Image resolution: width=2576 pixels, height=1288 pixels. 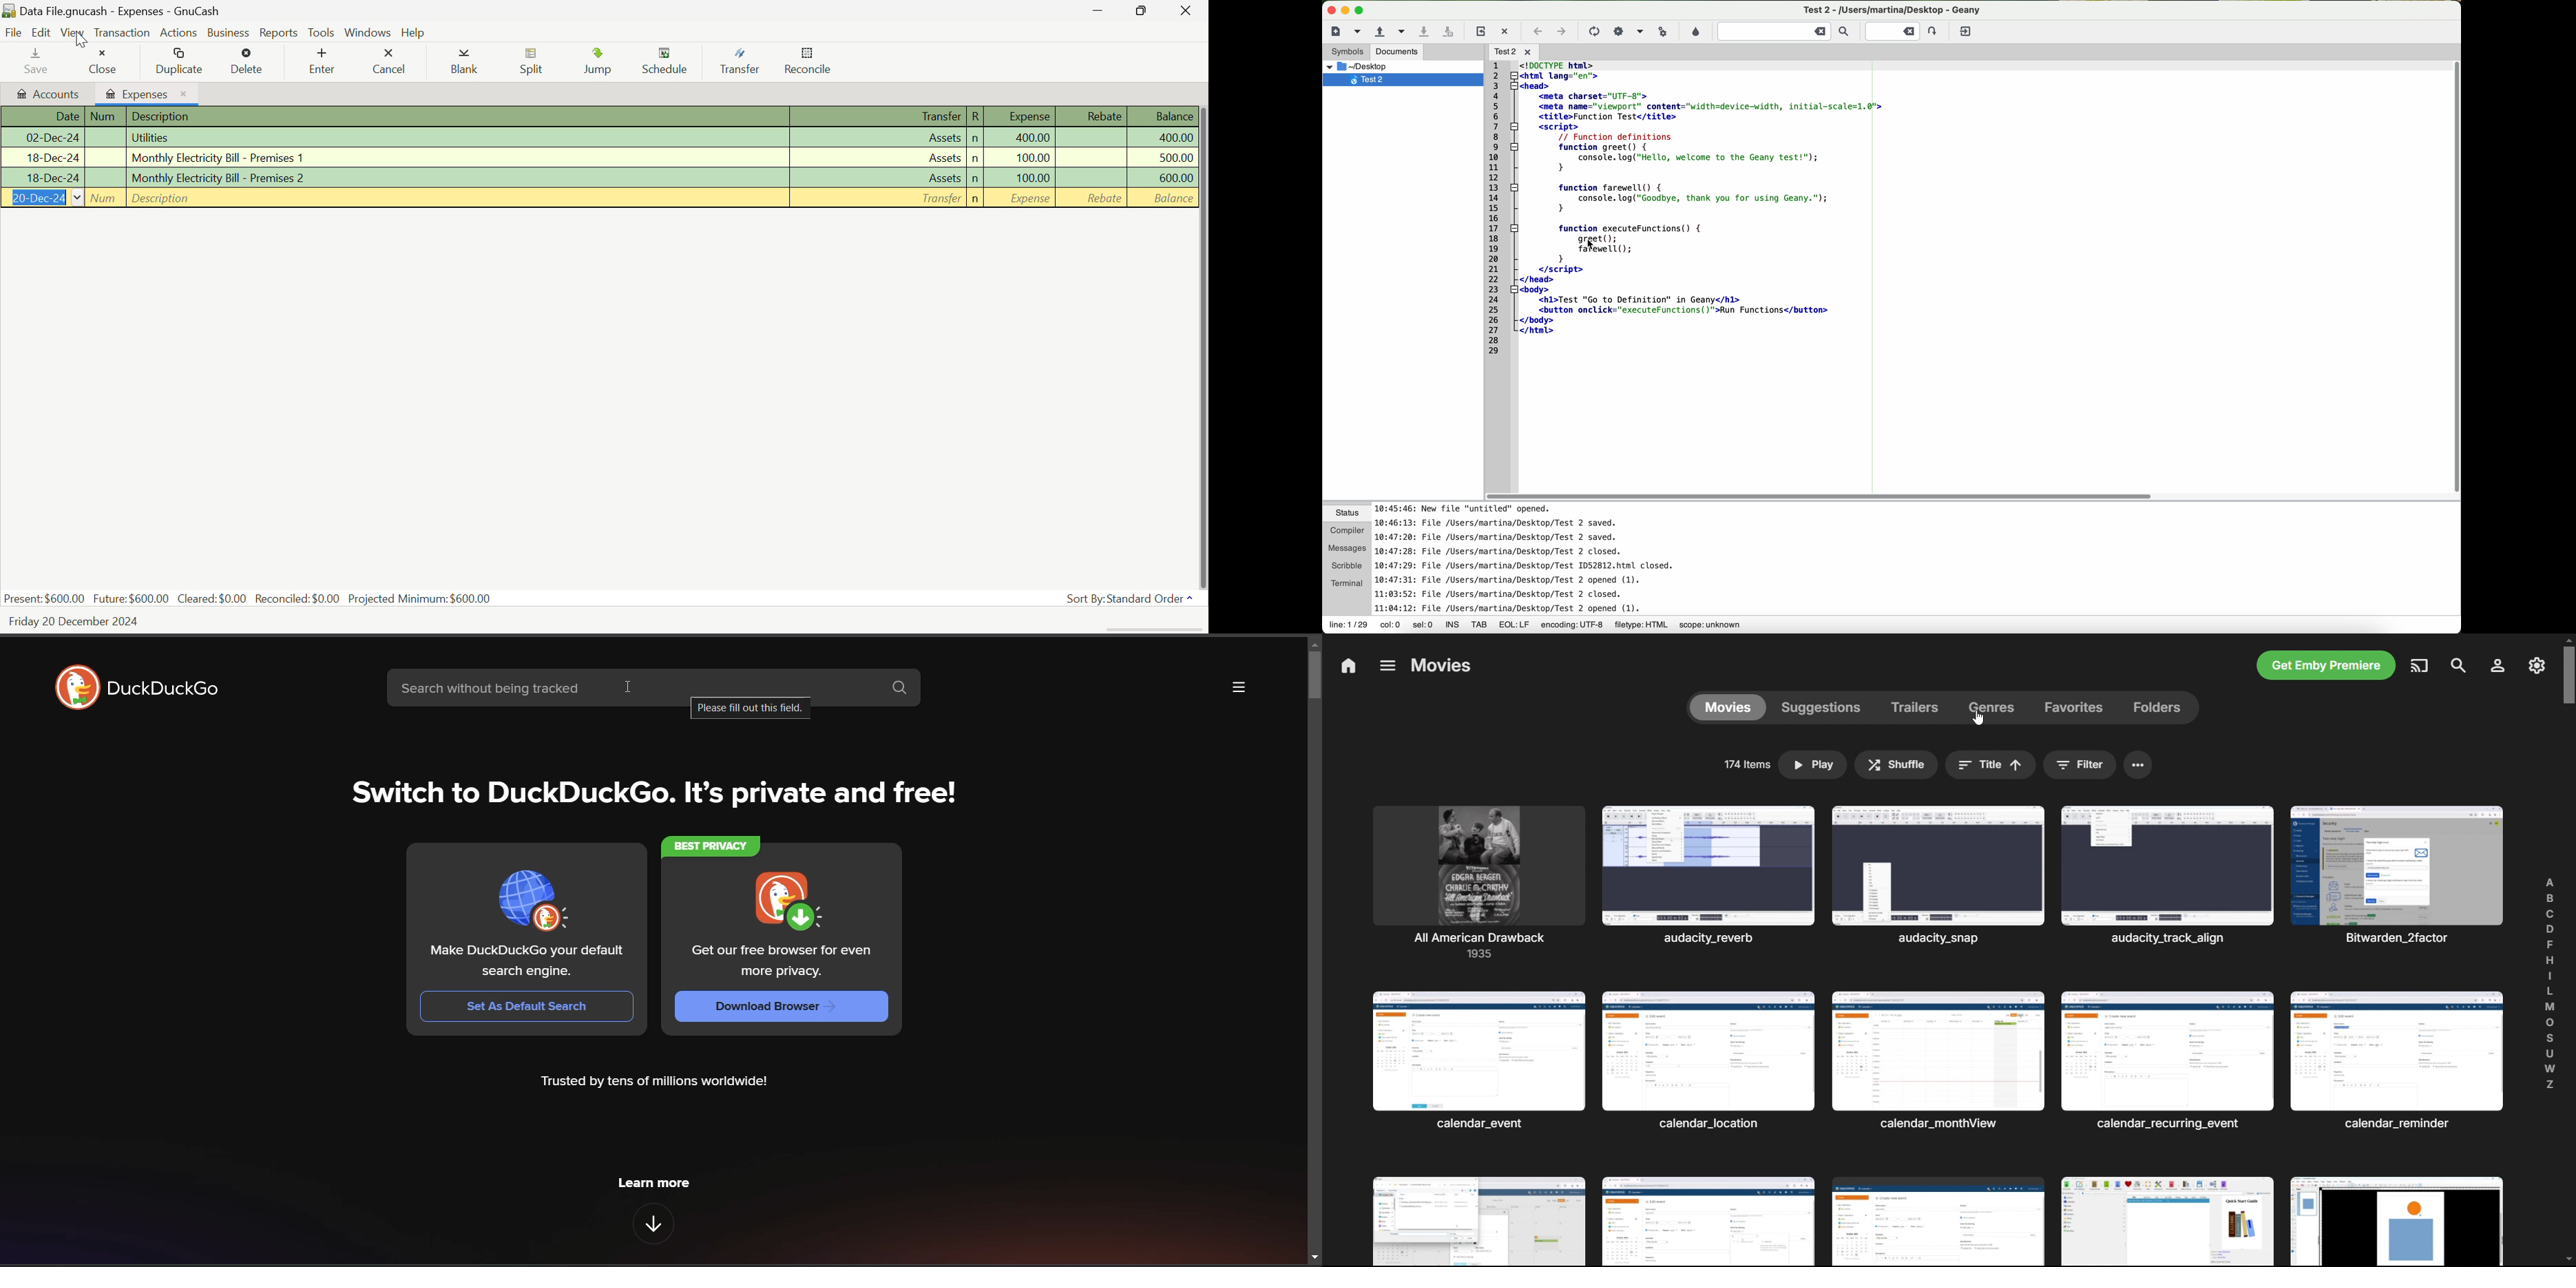 What do you see at coordinates (72, 33) in the screenshot?
I see `View` at bounding box center [72, 33].